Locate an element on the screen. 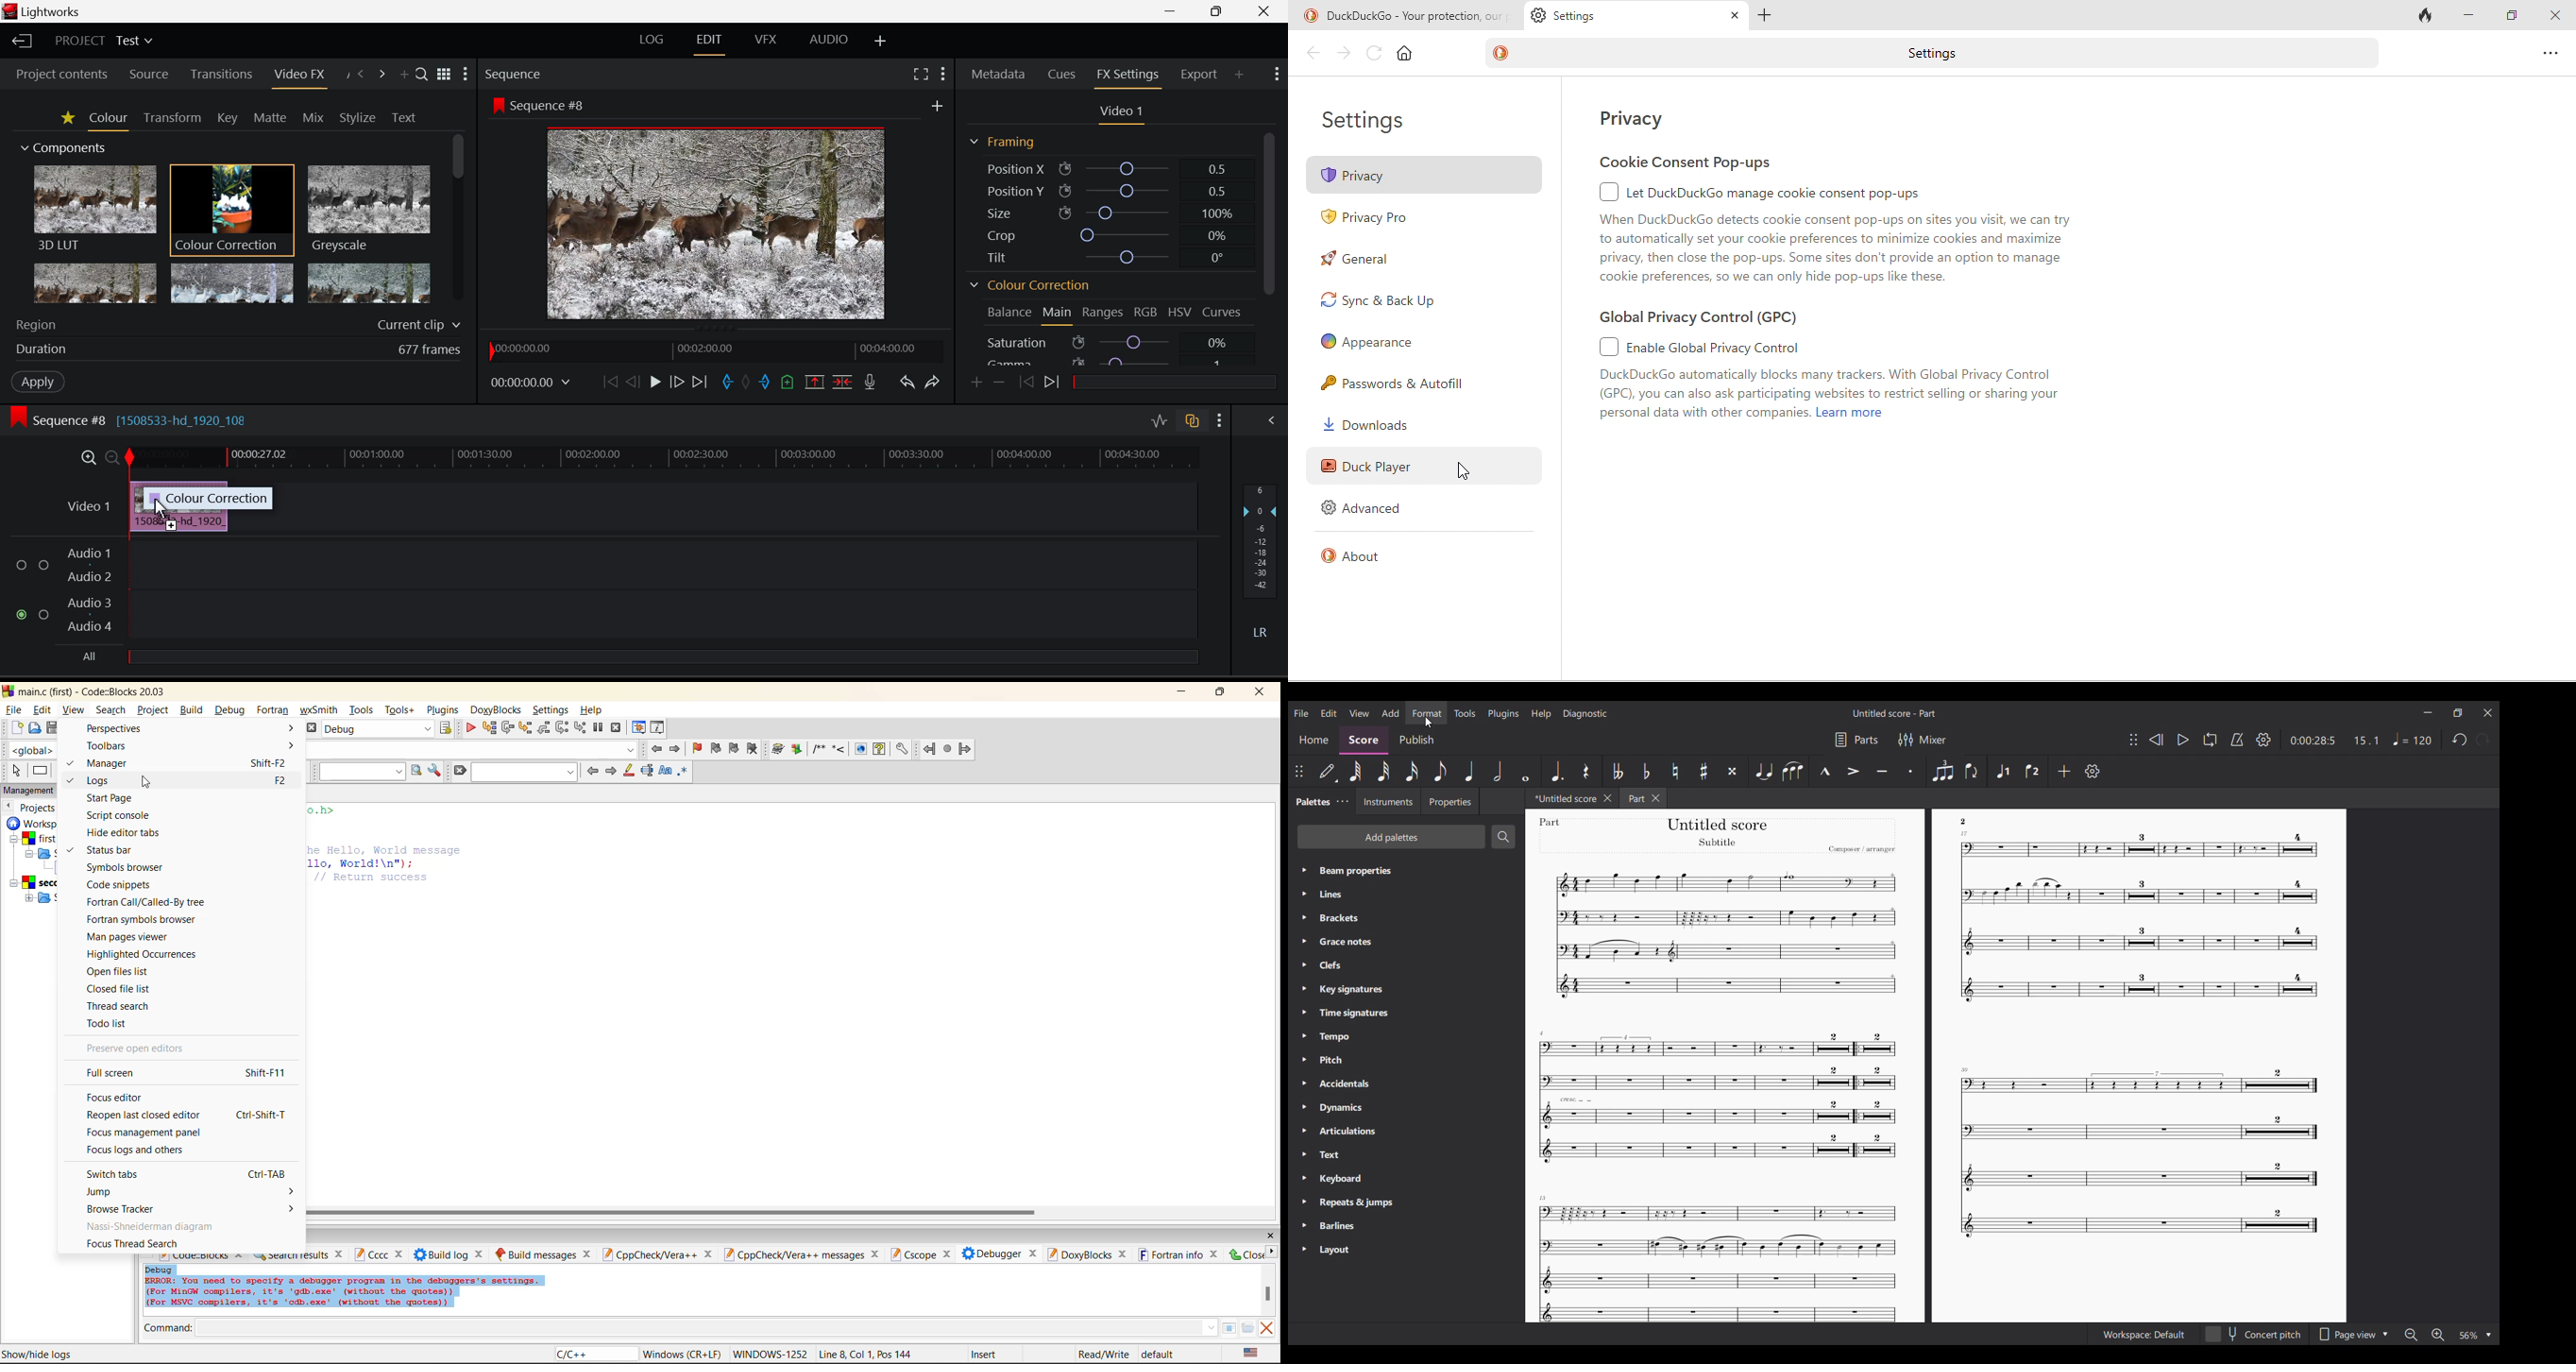 Image resolution: width=2576 pixels, height=1372 pixels. View menu is located at coordinates (1359, 713).